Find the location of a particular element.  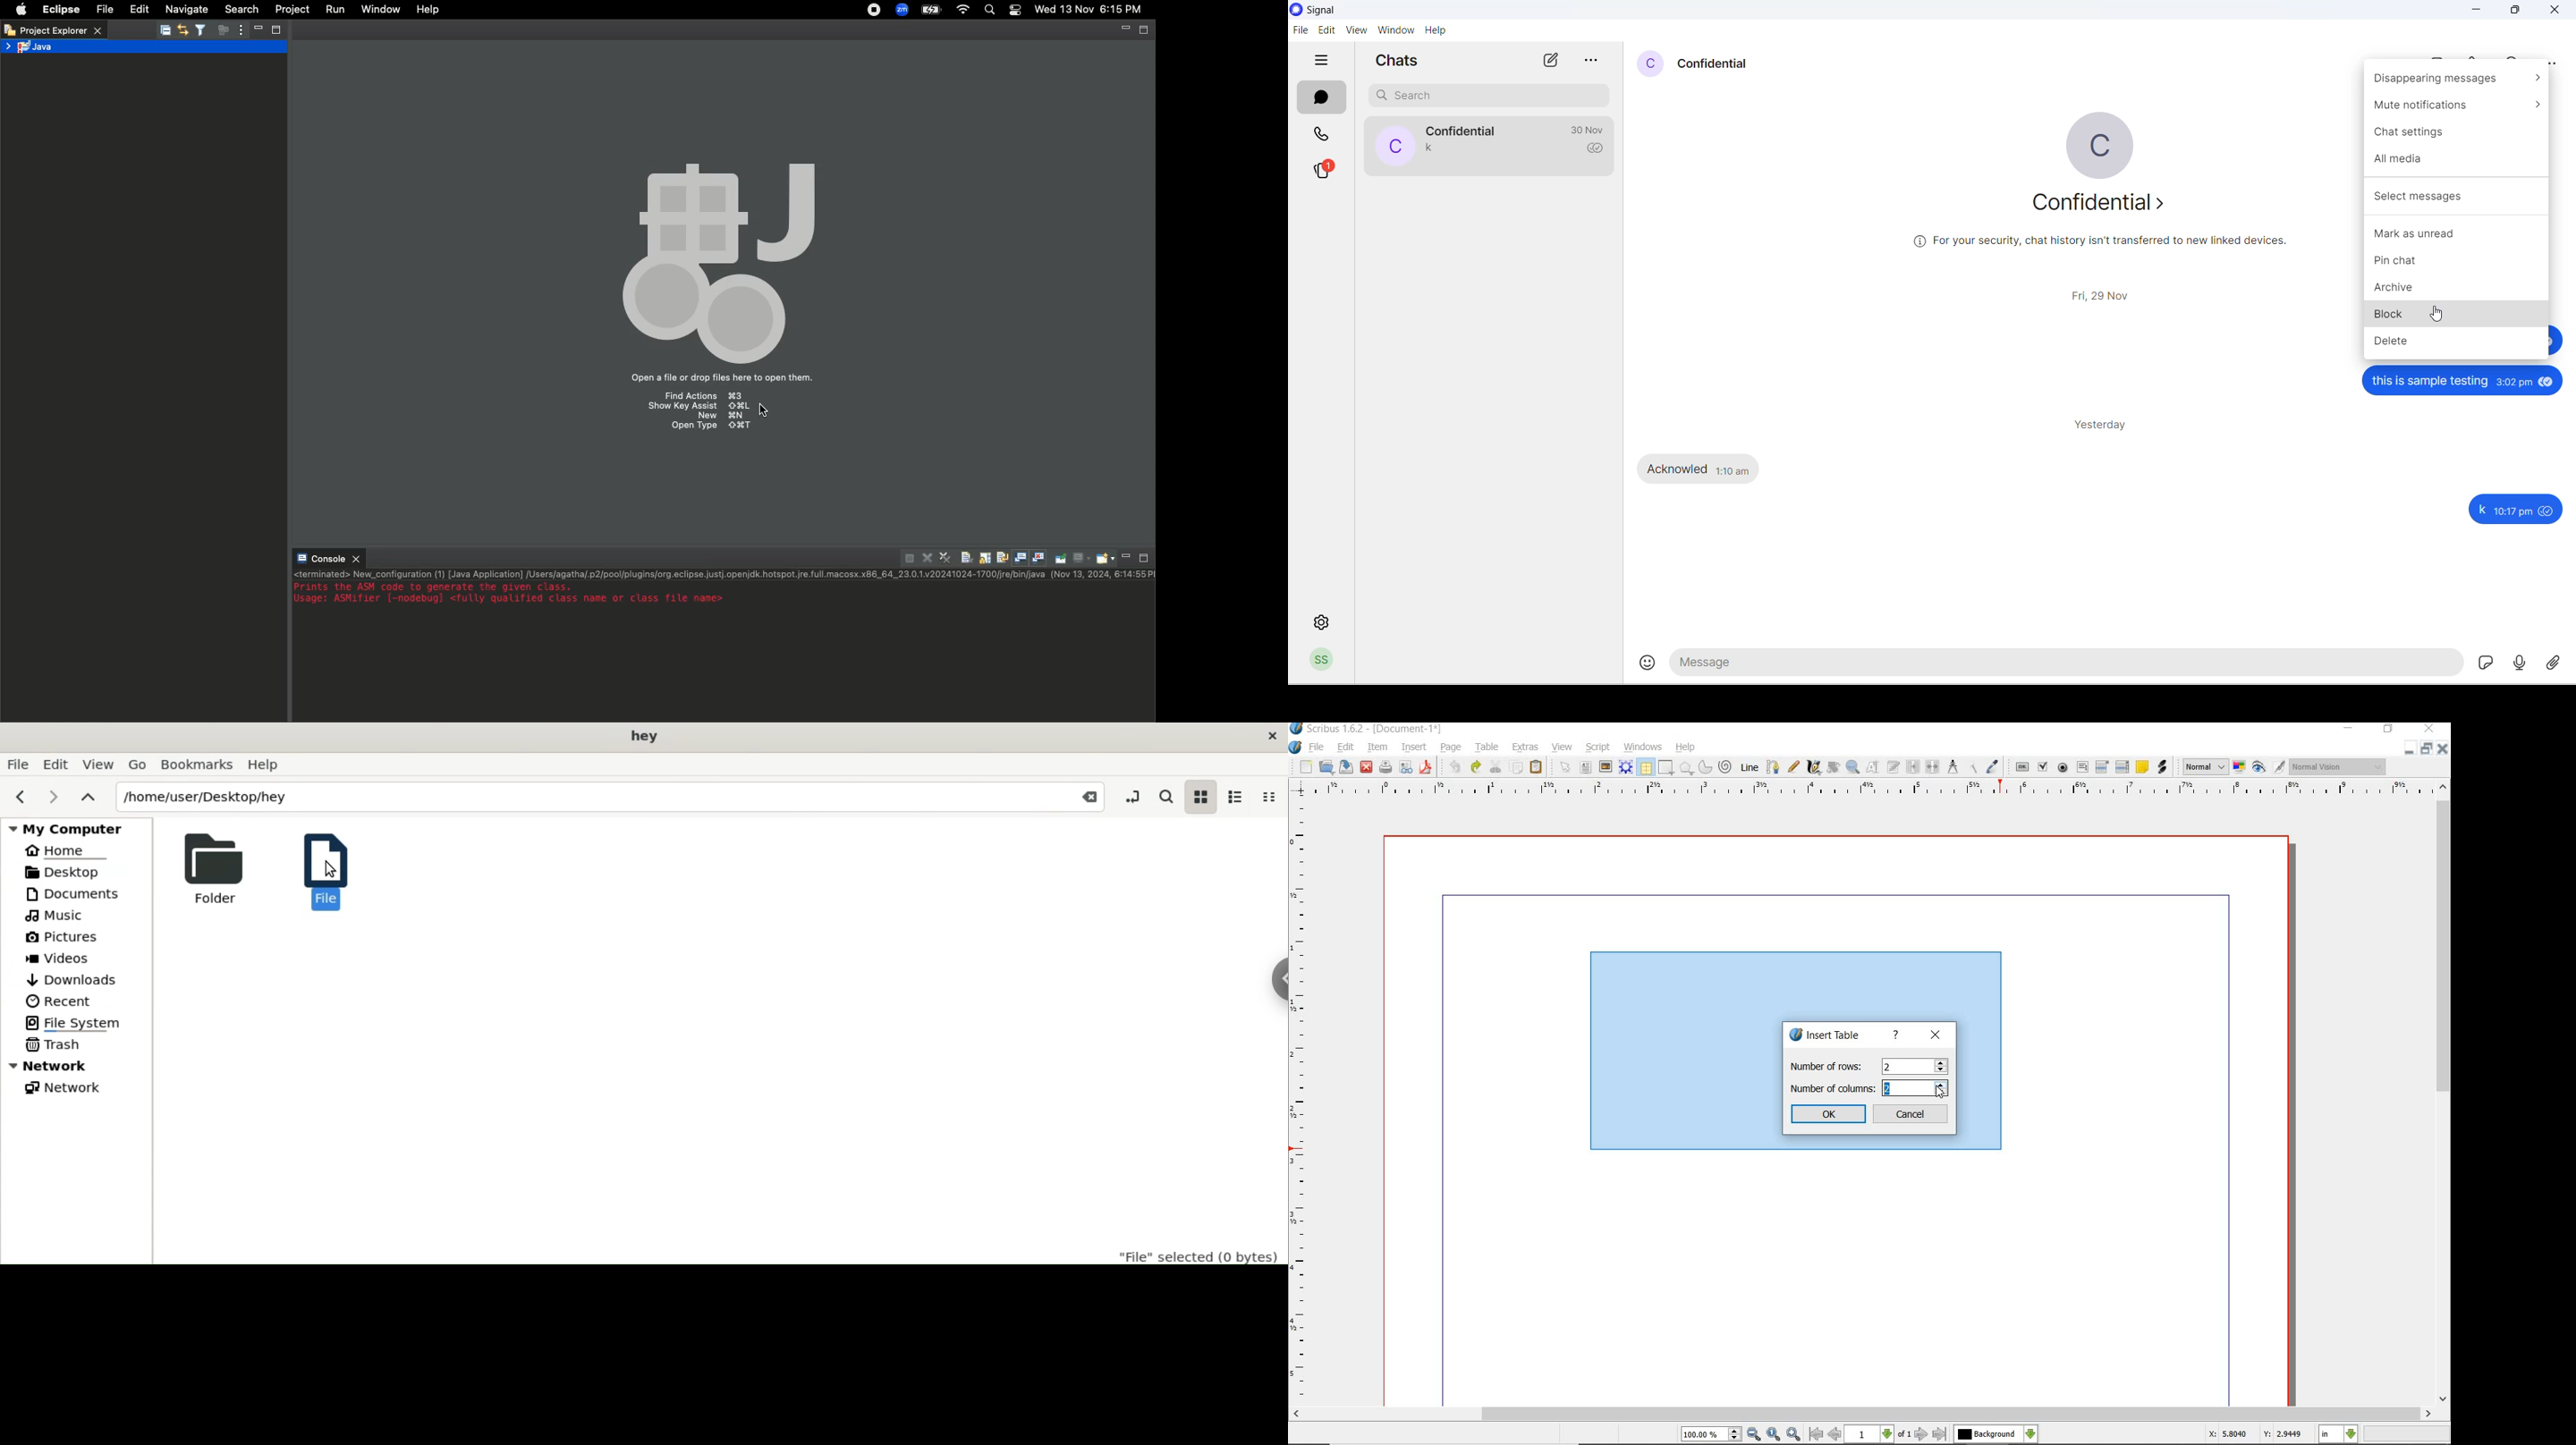

toggle color management system is located at coordinates (2241, 768).